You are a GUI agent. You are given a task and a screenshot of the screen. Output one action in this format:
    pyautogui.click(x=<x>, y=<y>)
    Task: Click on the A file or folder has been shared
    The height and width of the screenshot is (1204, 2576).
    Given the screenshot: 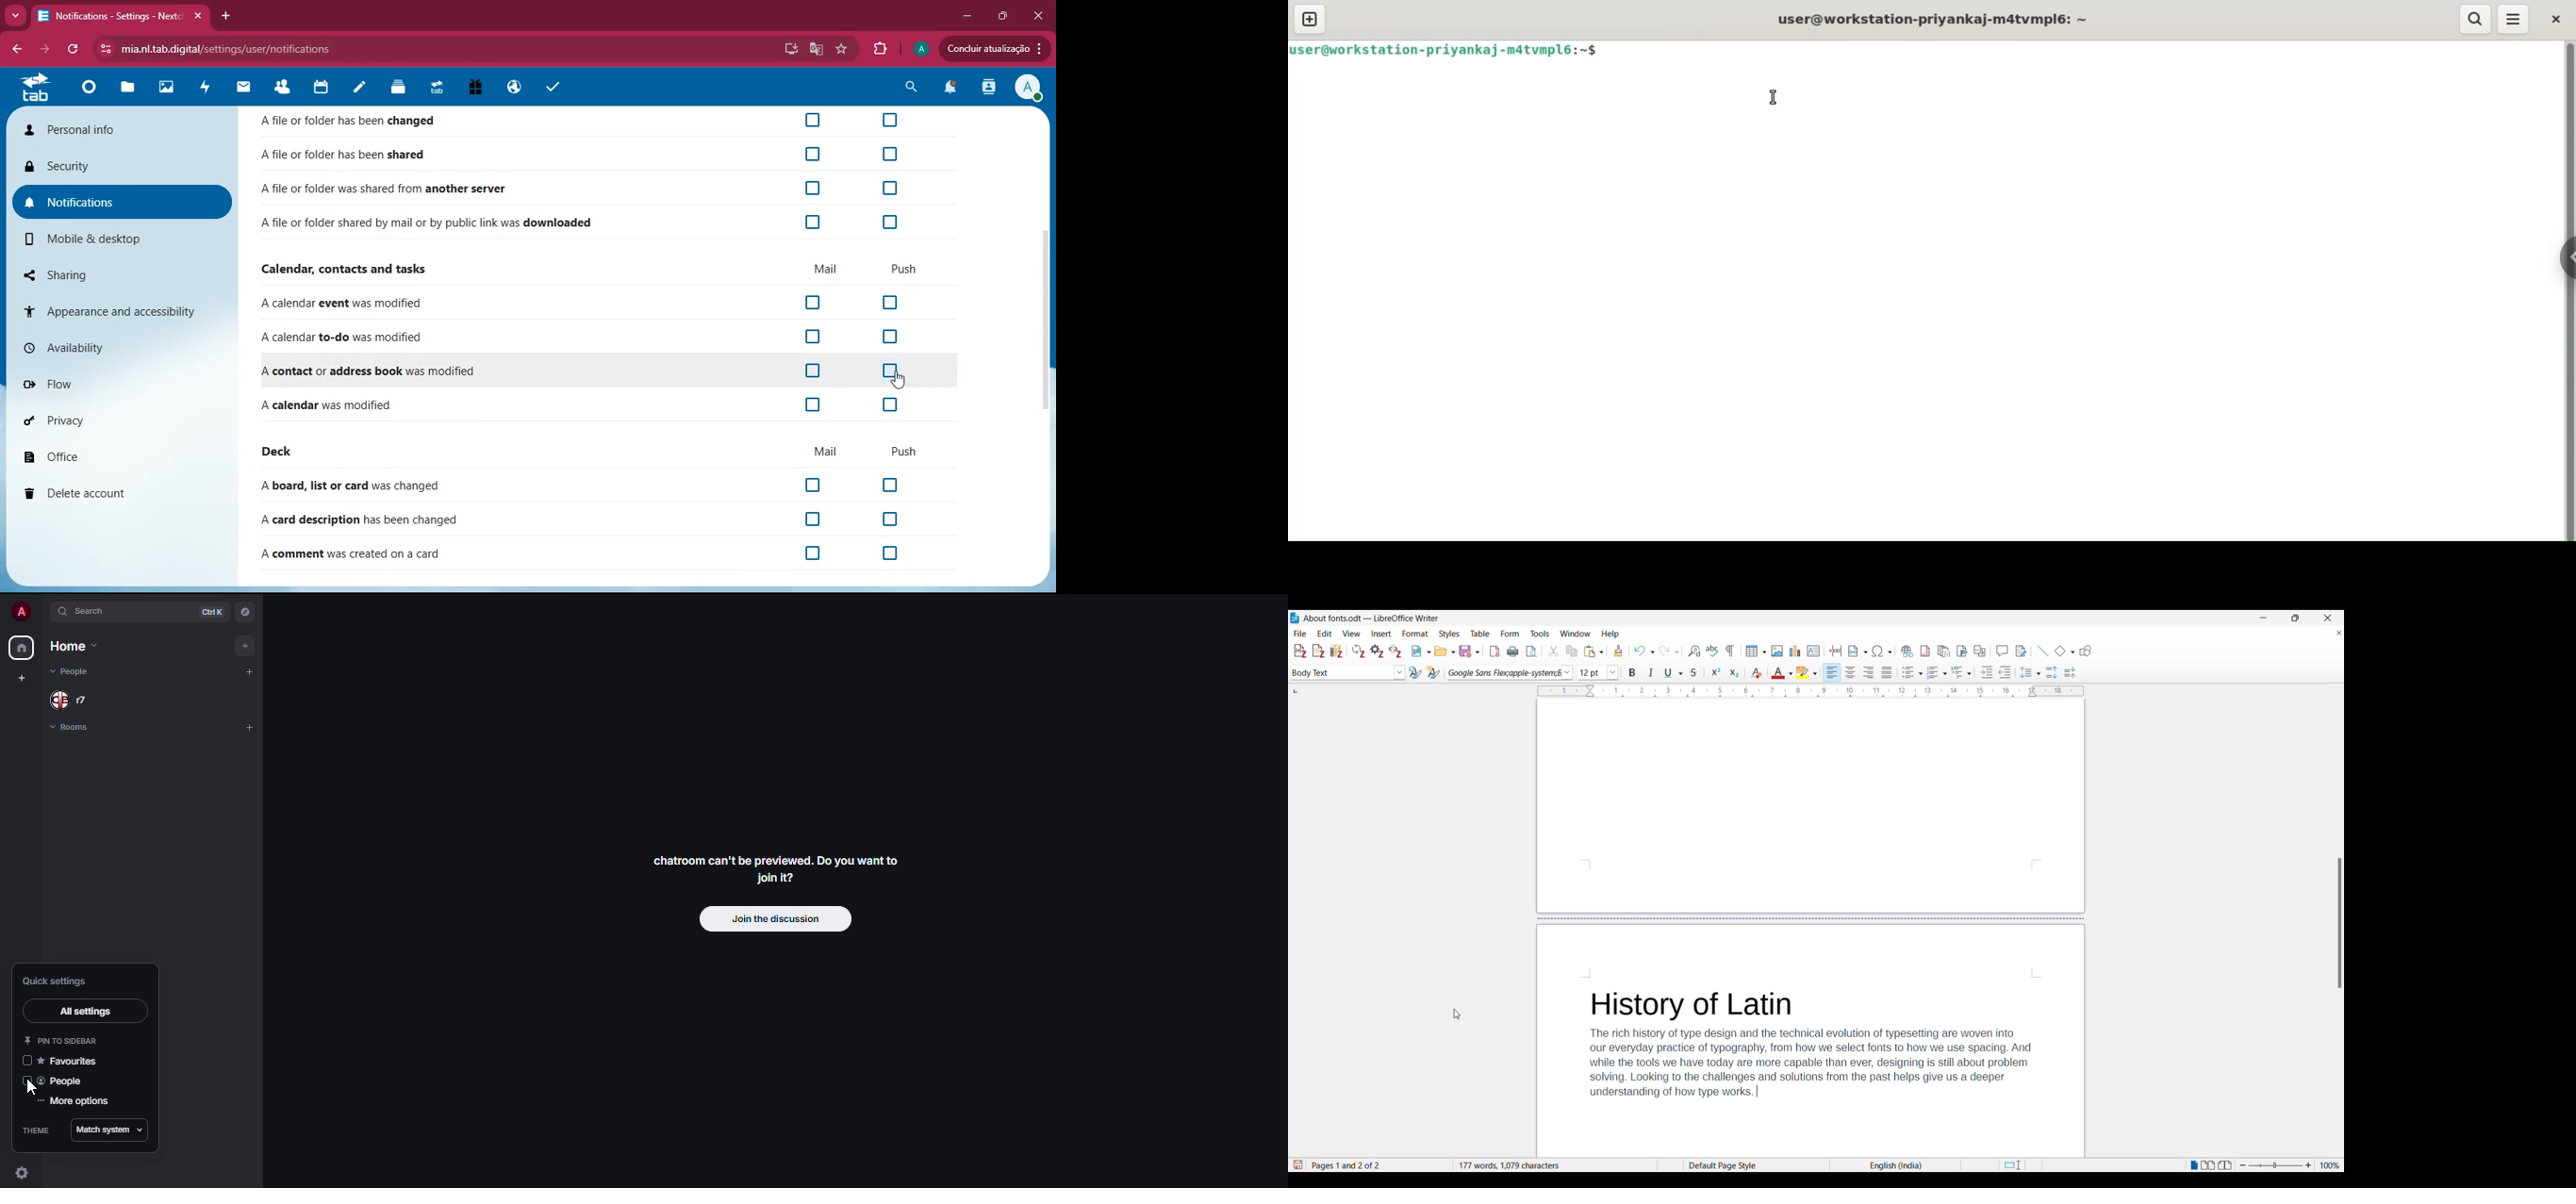 What is the action you would take?
    pyautogui.click(x=344, y=154)
    